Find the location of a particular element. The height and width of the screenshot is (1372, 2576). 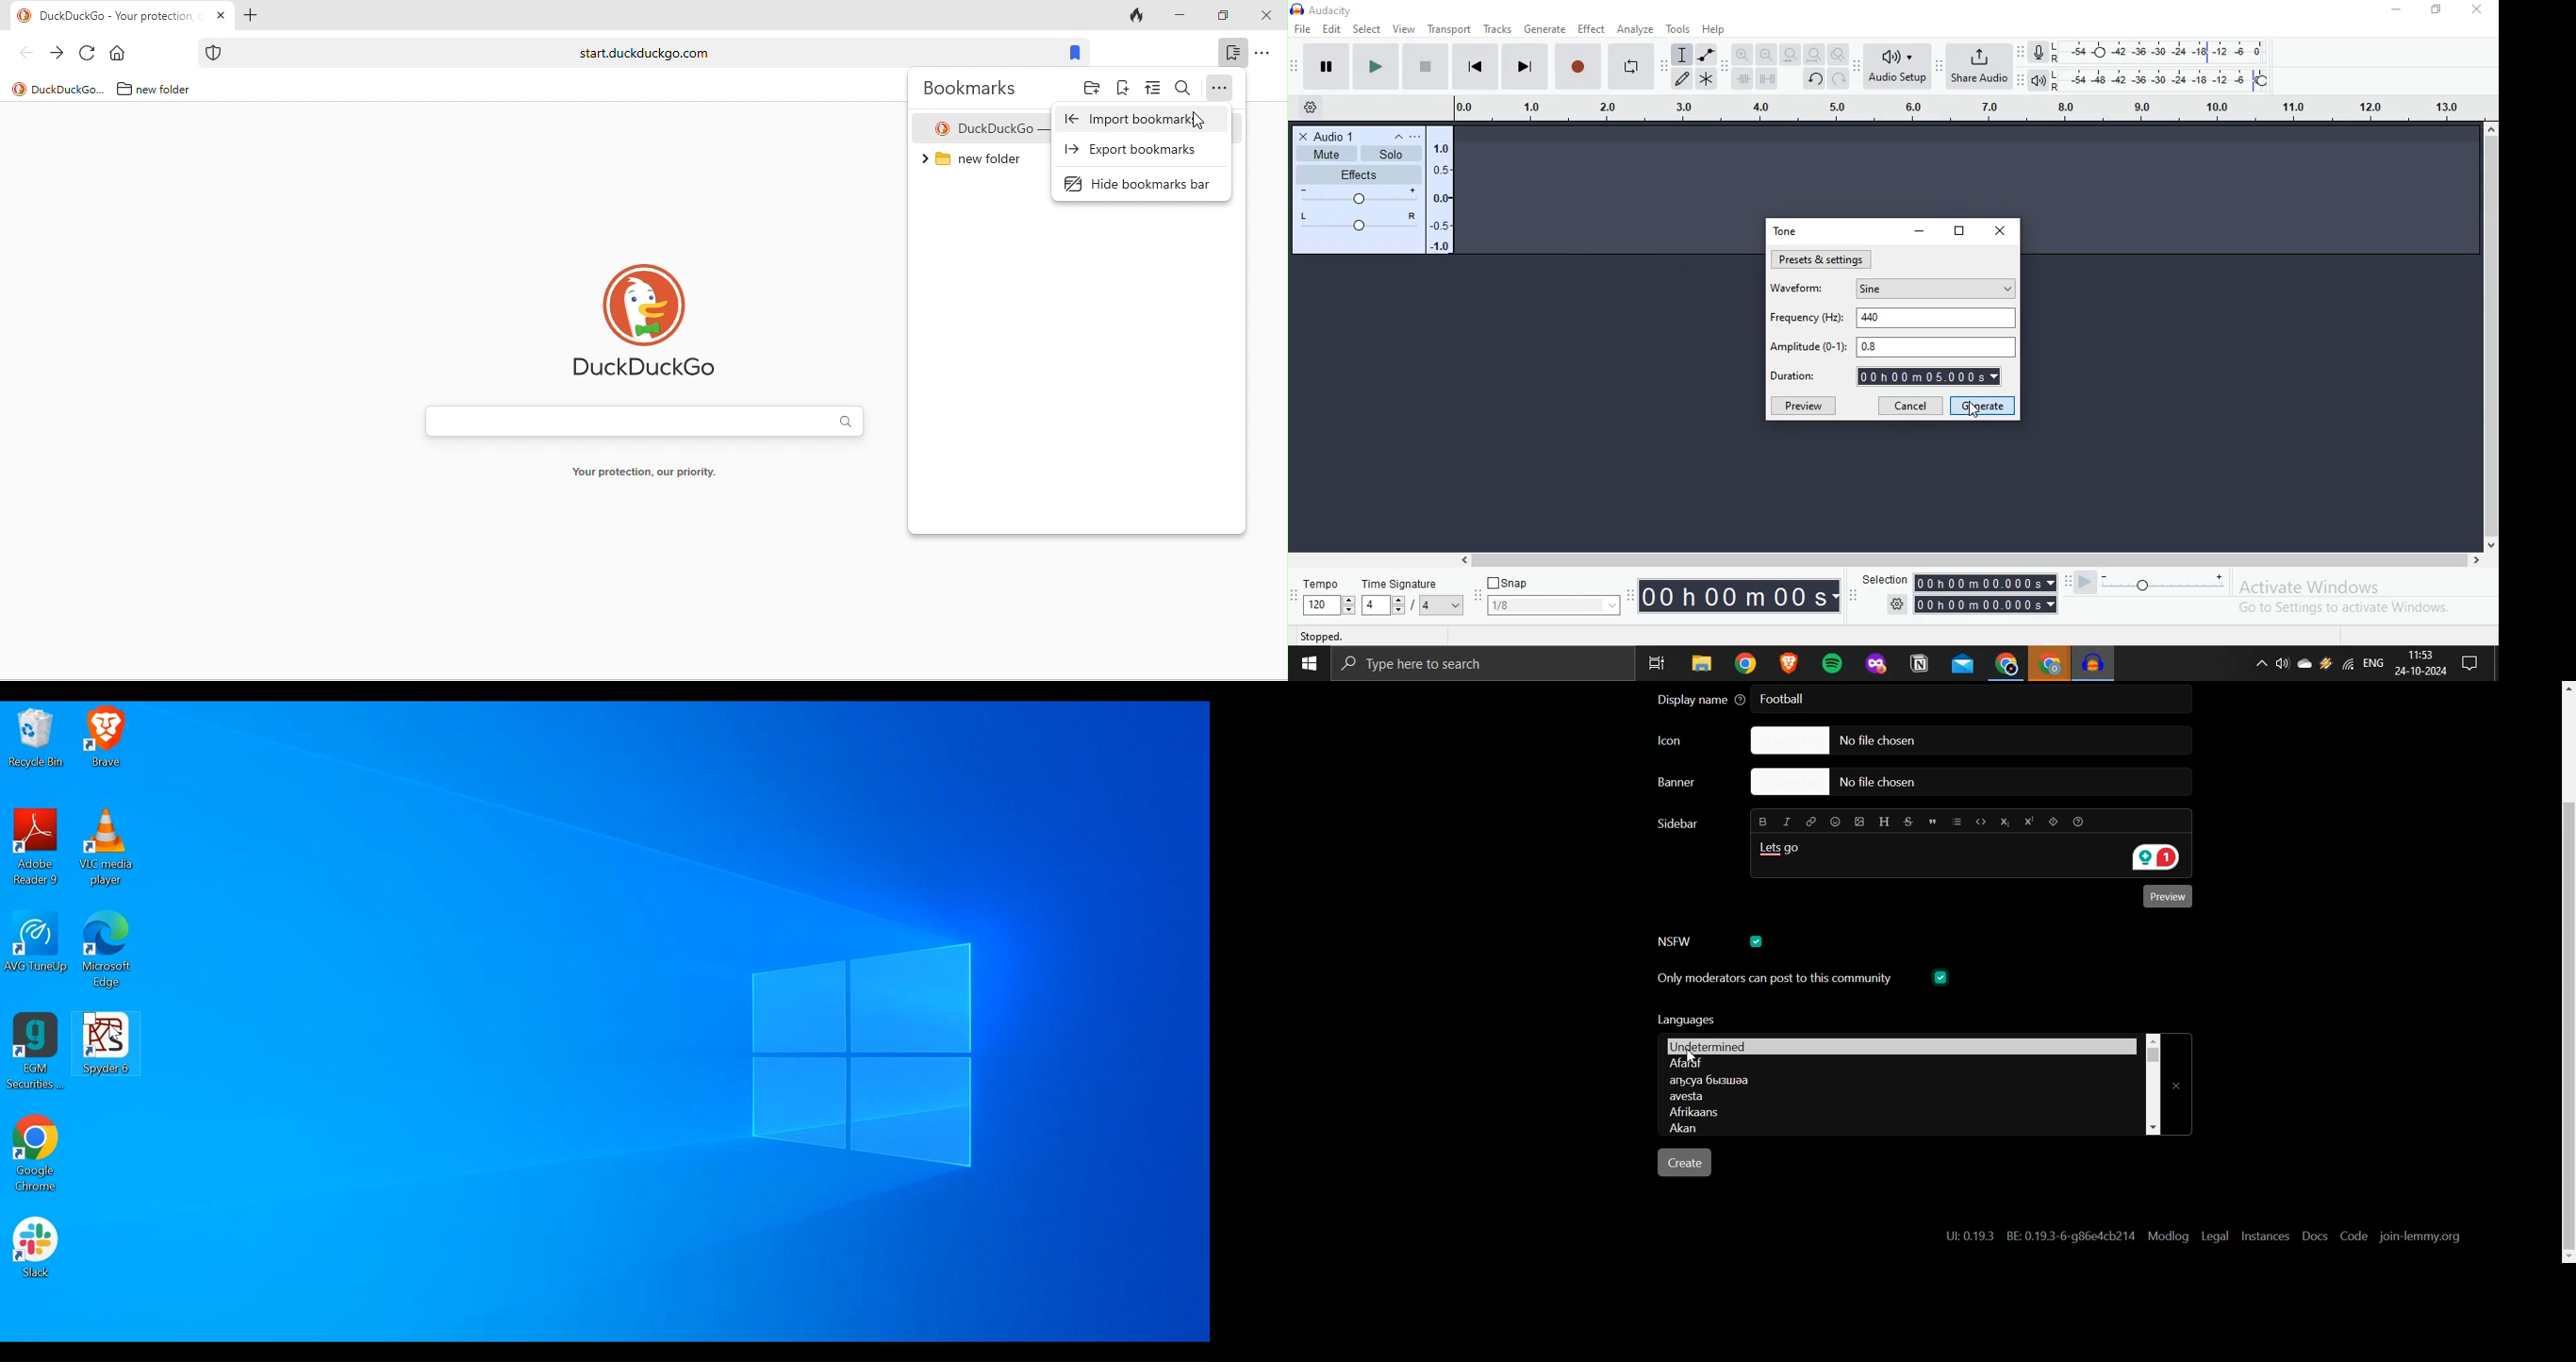

Sine is located at coordinates (1932, 287).